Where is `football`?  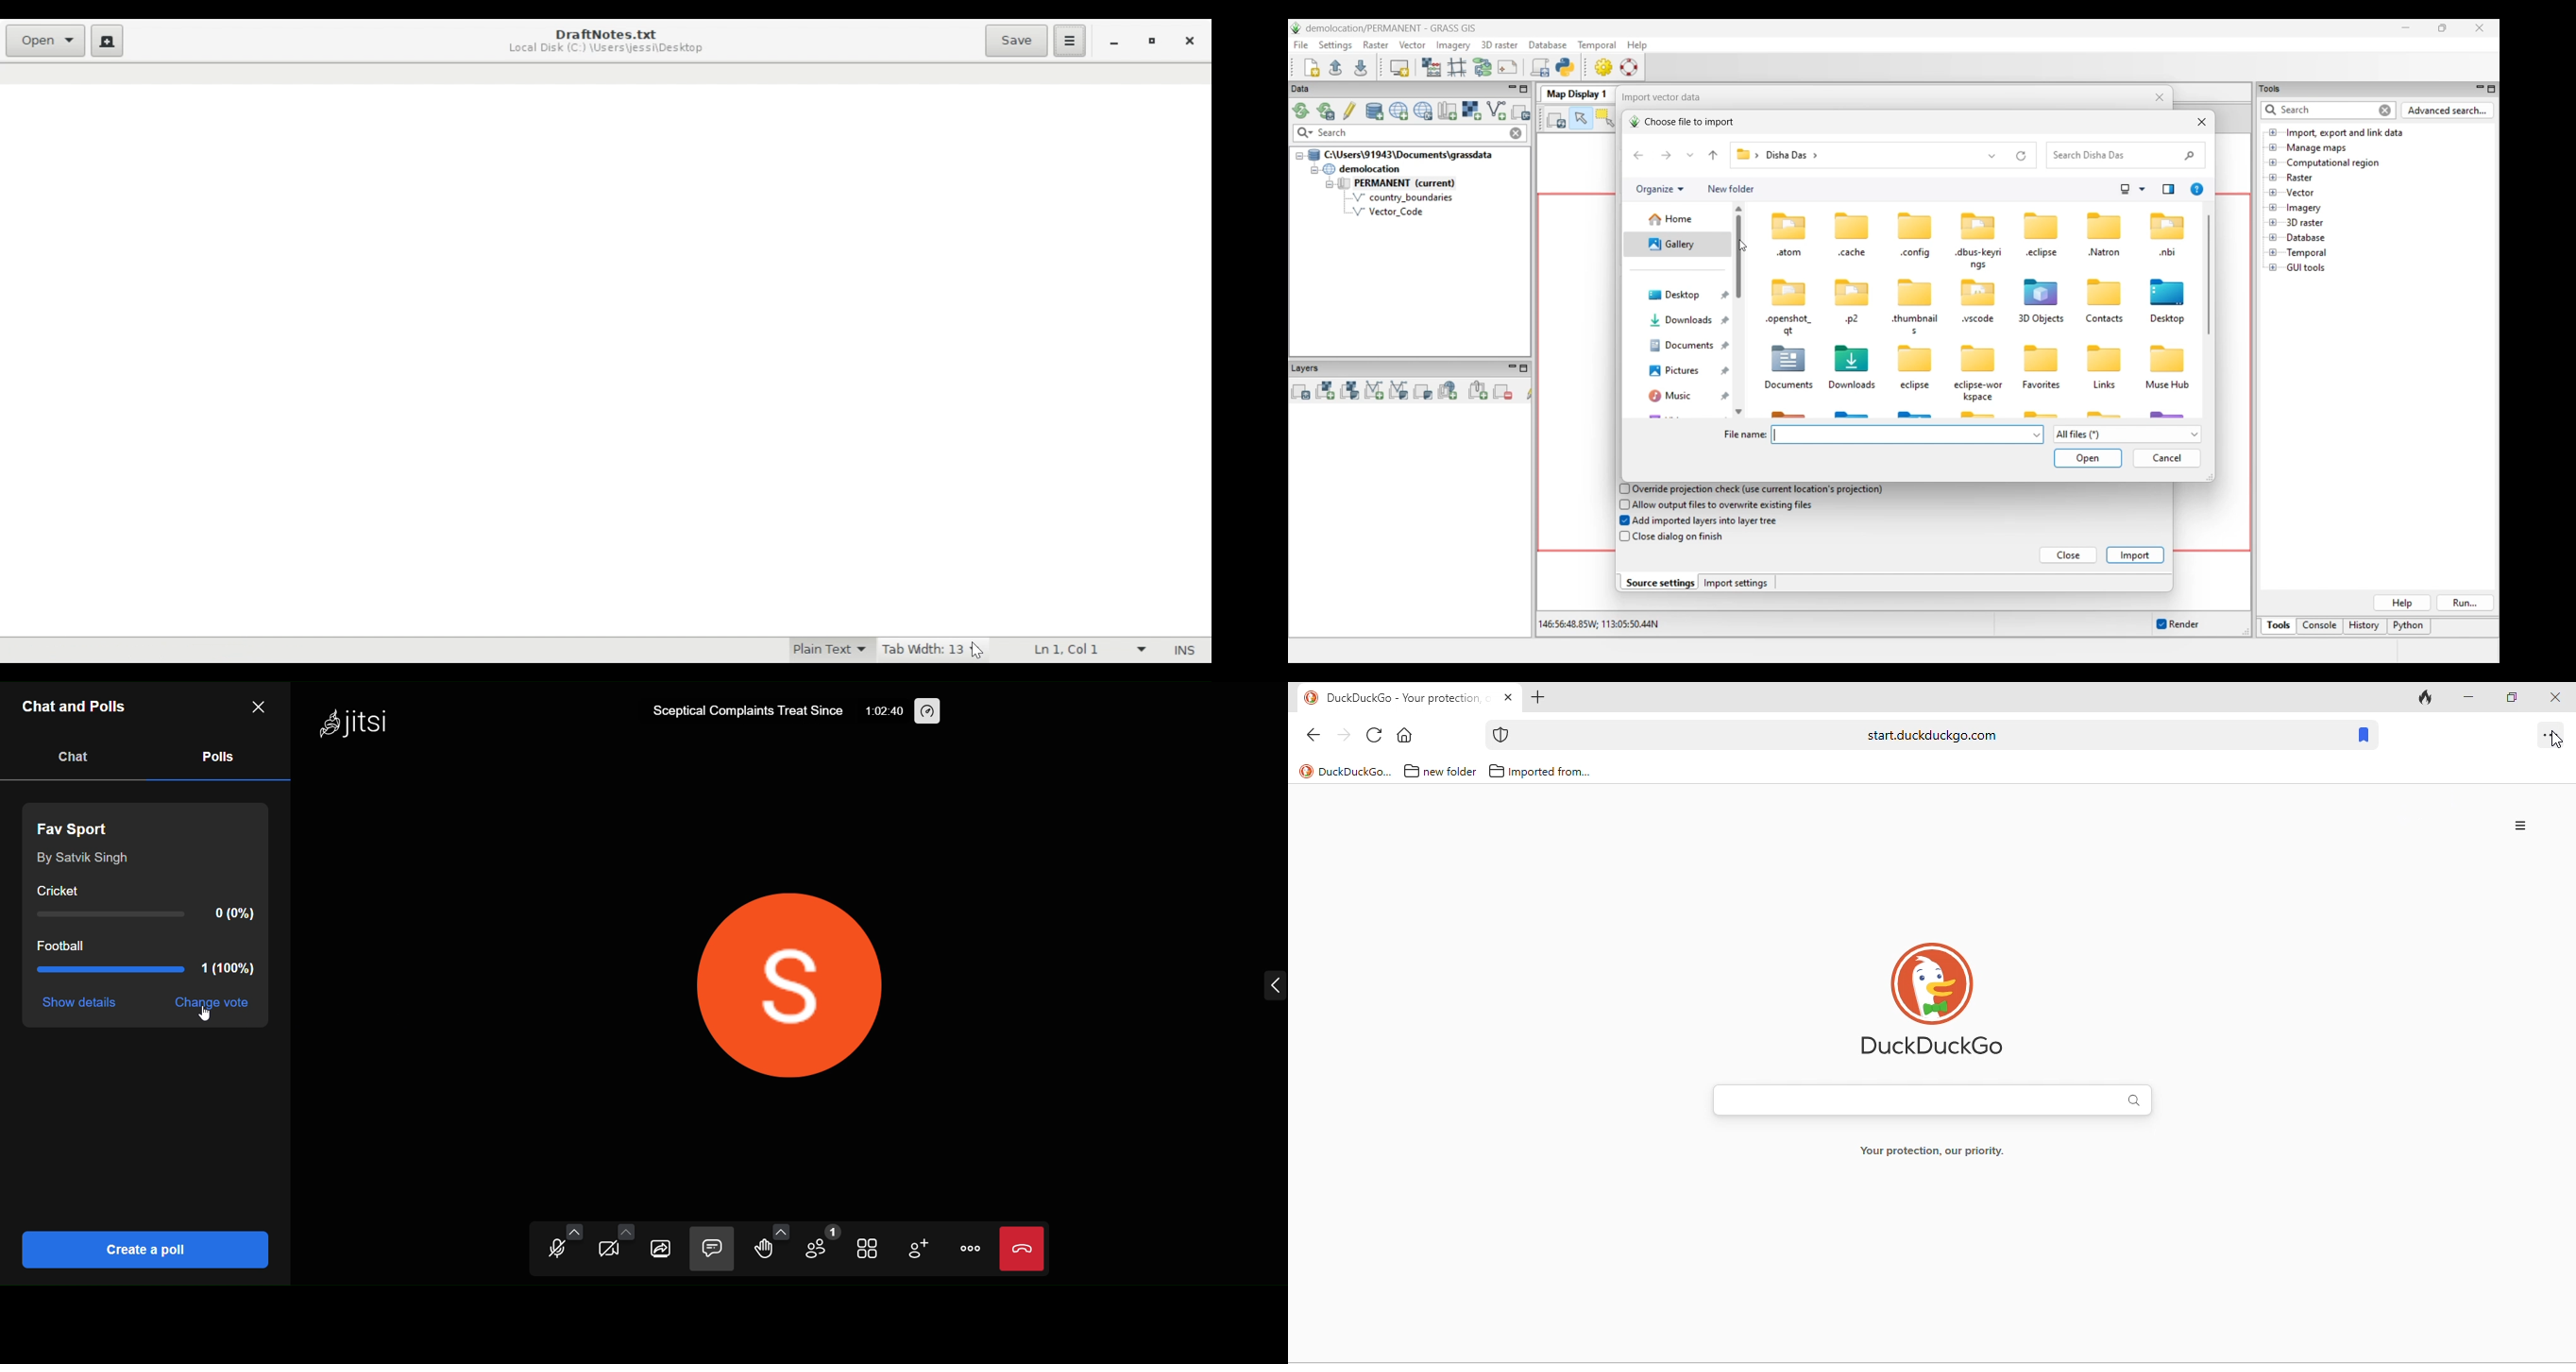 football is located at coordinates (68, 947).